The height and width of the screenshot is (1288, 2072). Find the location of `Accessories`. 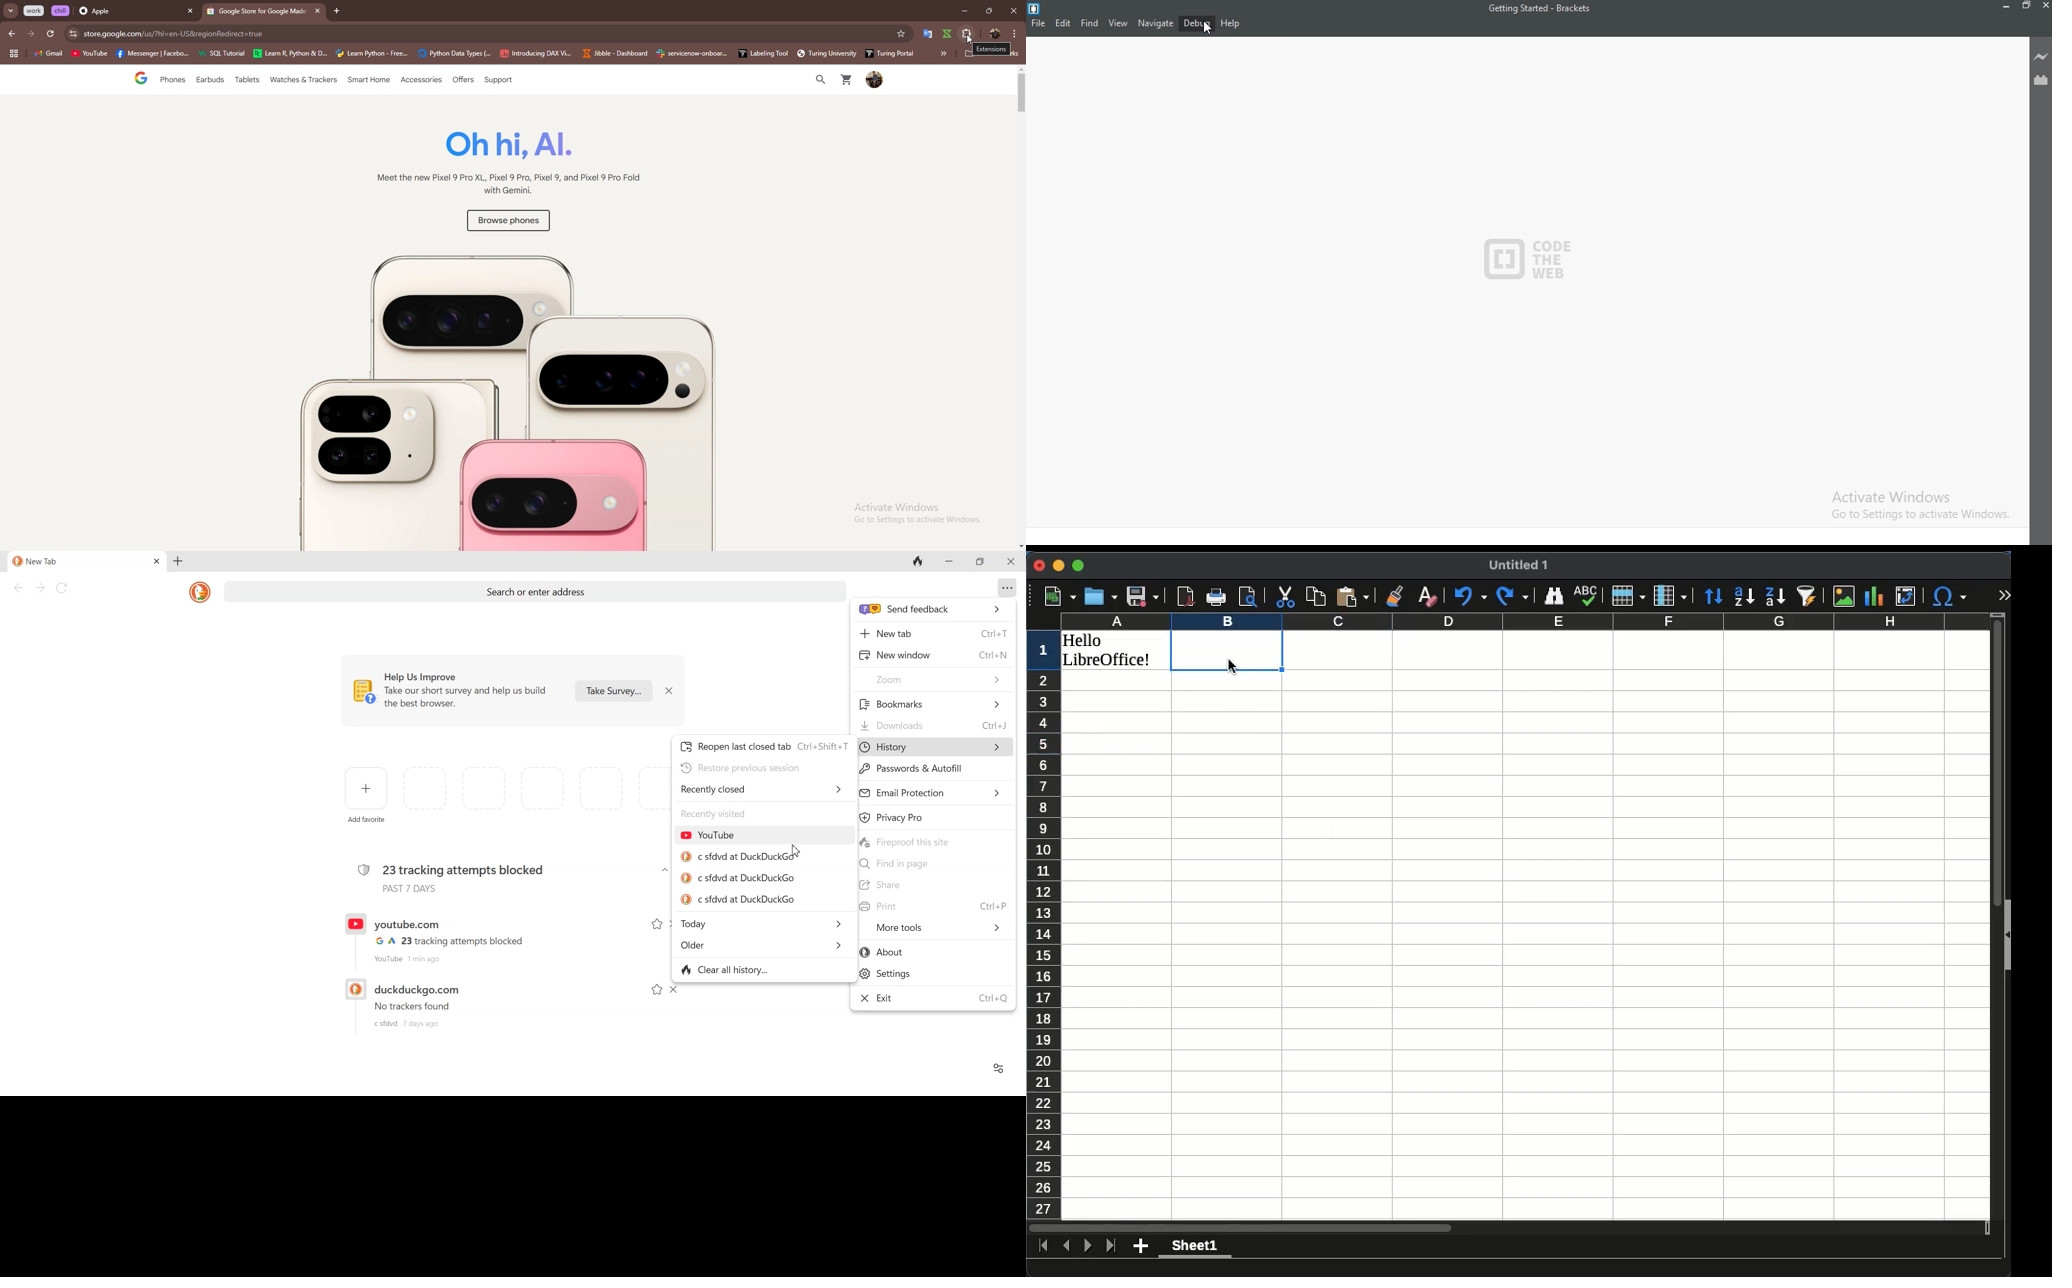

Accessories is located at coordinates (422, 81).